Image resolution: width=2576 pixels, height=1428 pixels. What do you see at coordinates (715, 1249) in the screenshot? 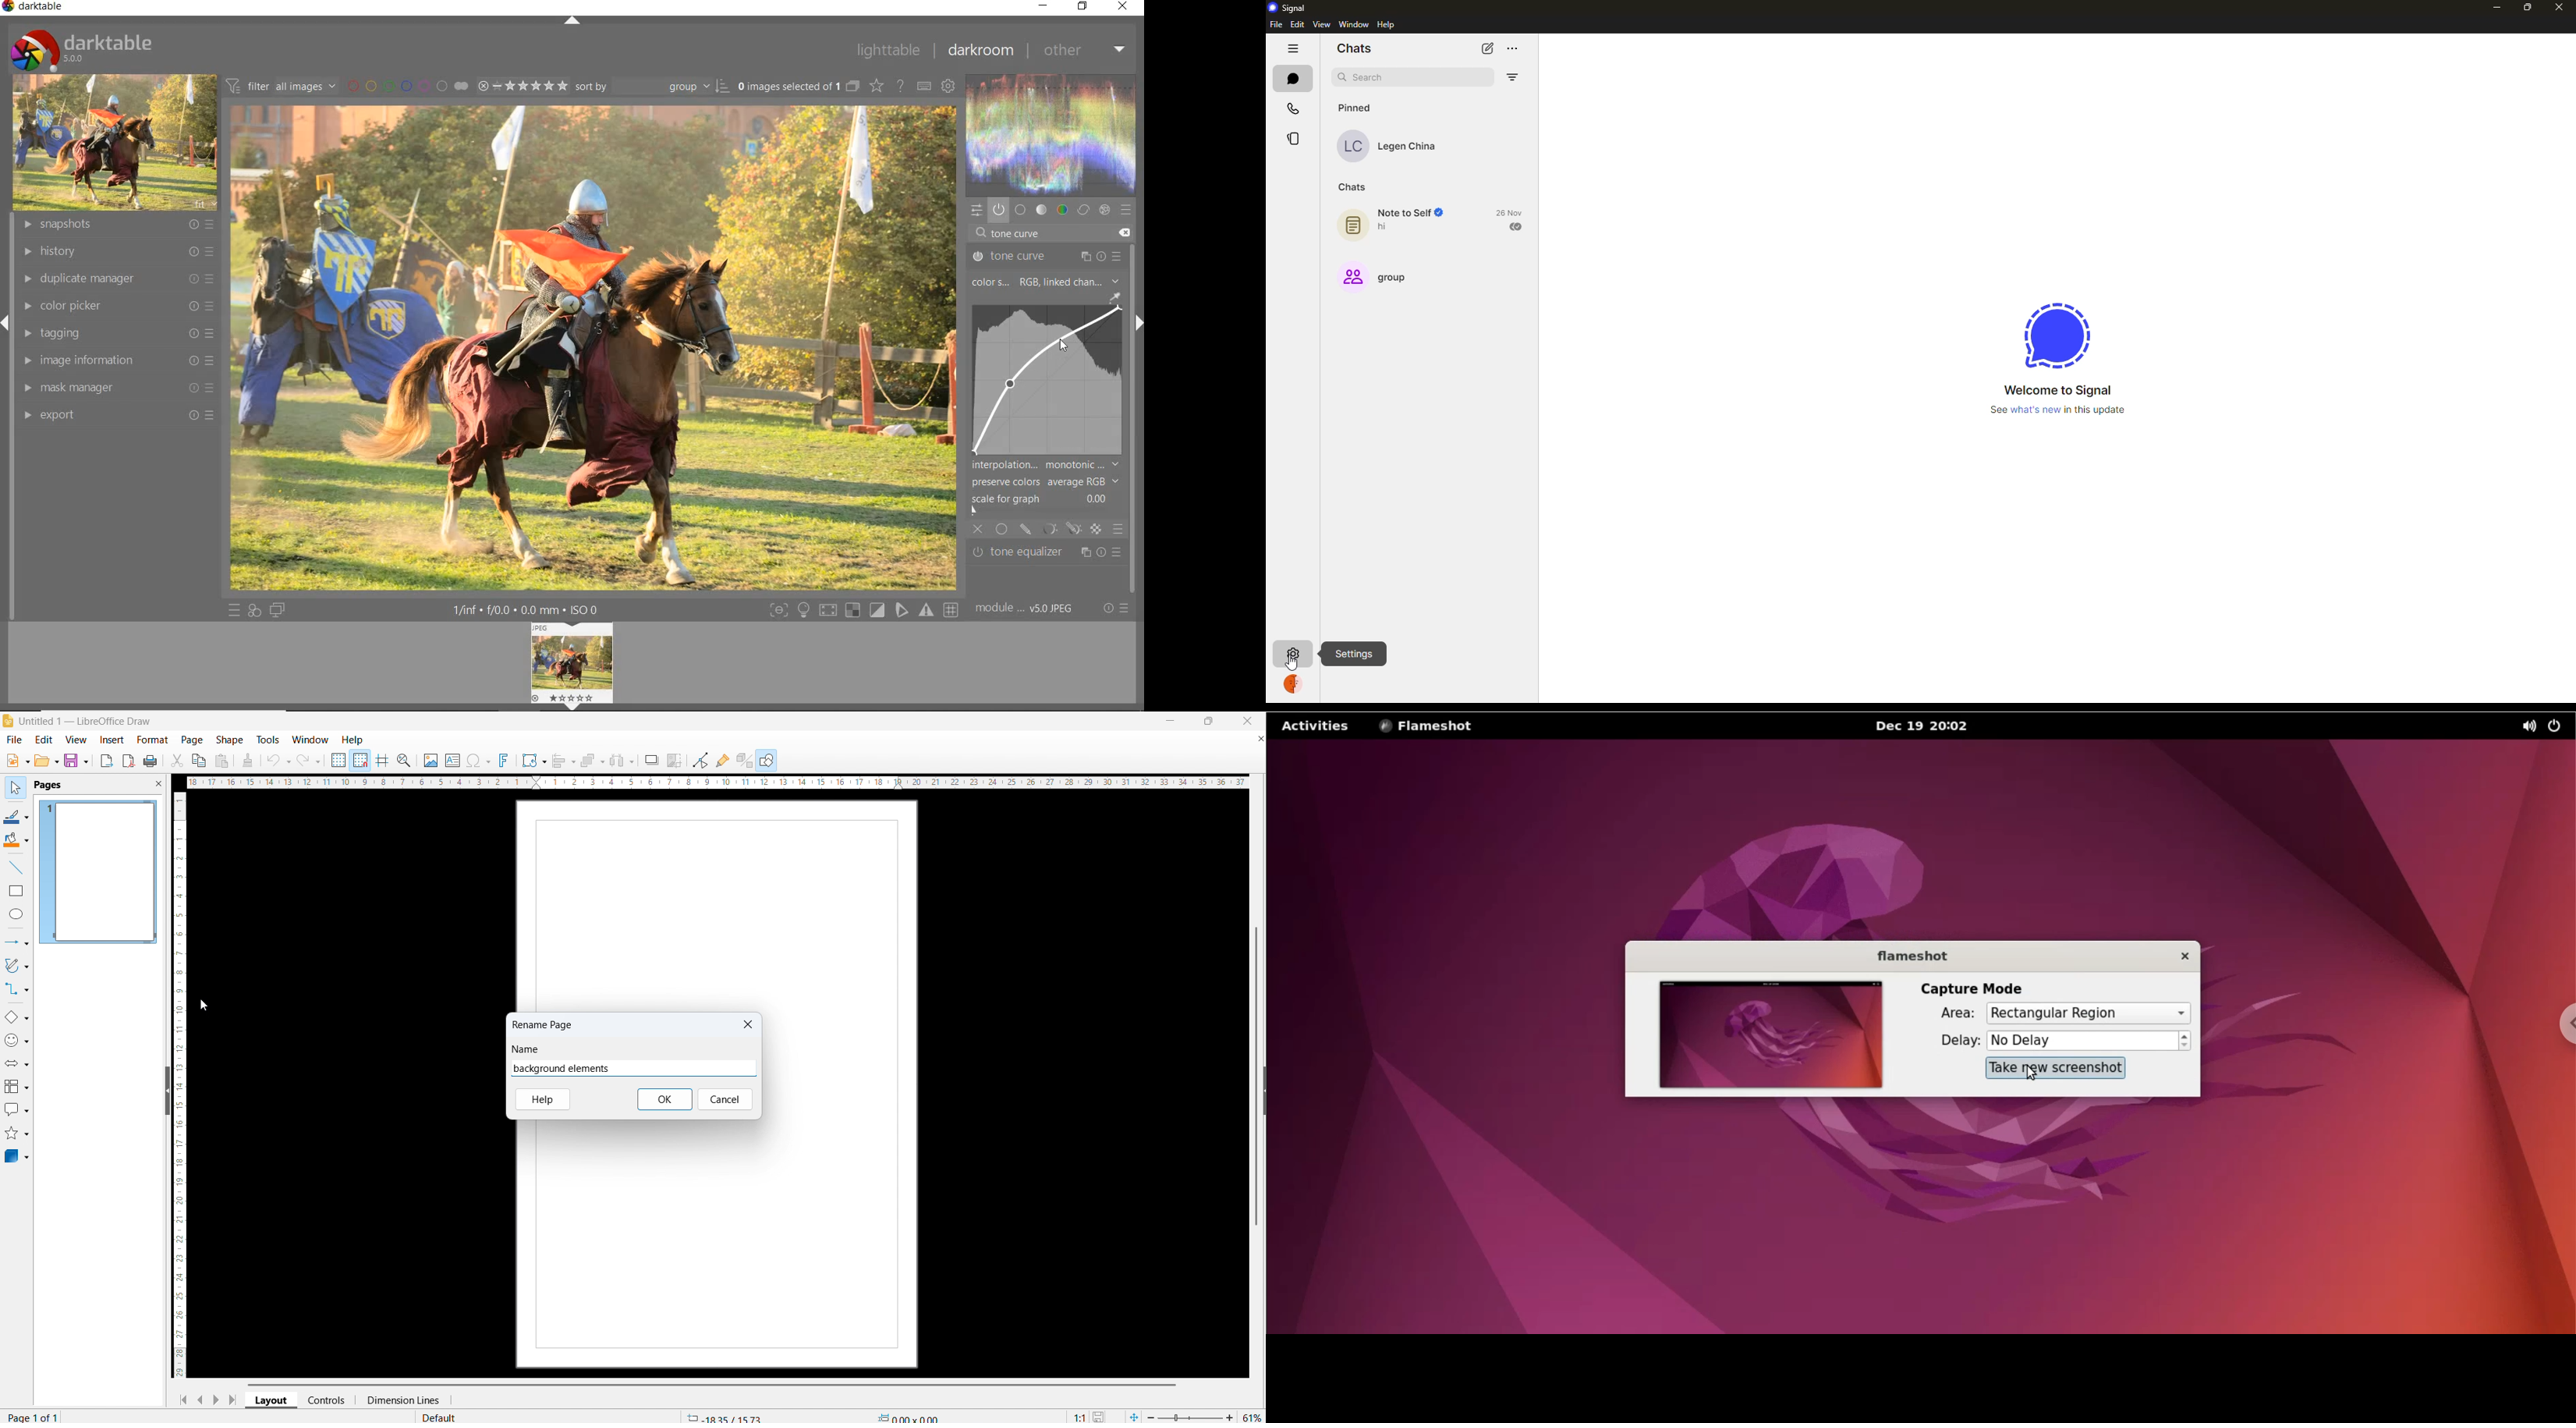
I see `page` at bounding box center [715, 1249].